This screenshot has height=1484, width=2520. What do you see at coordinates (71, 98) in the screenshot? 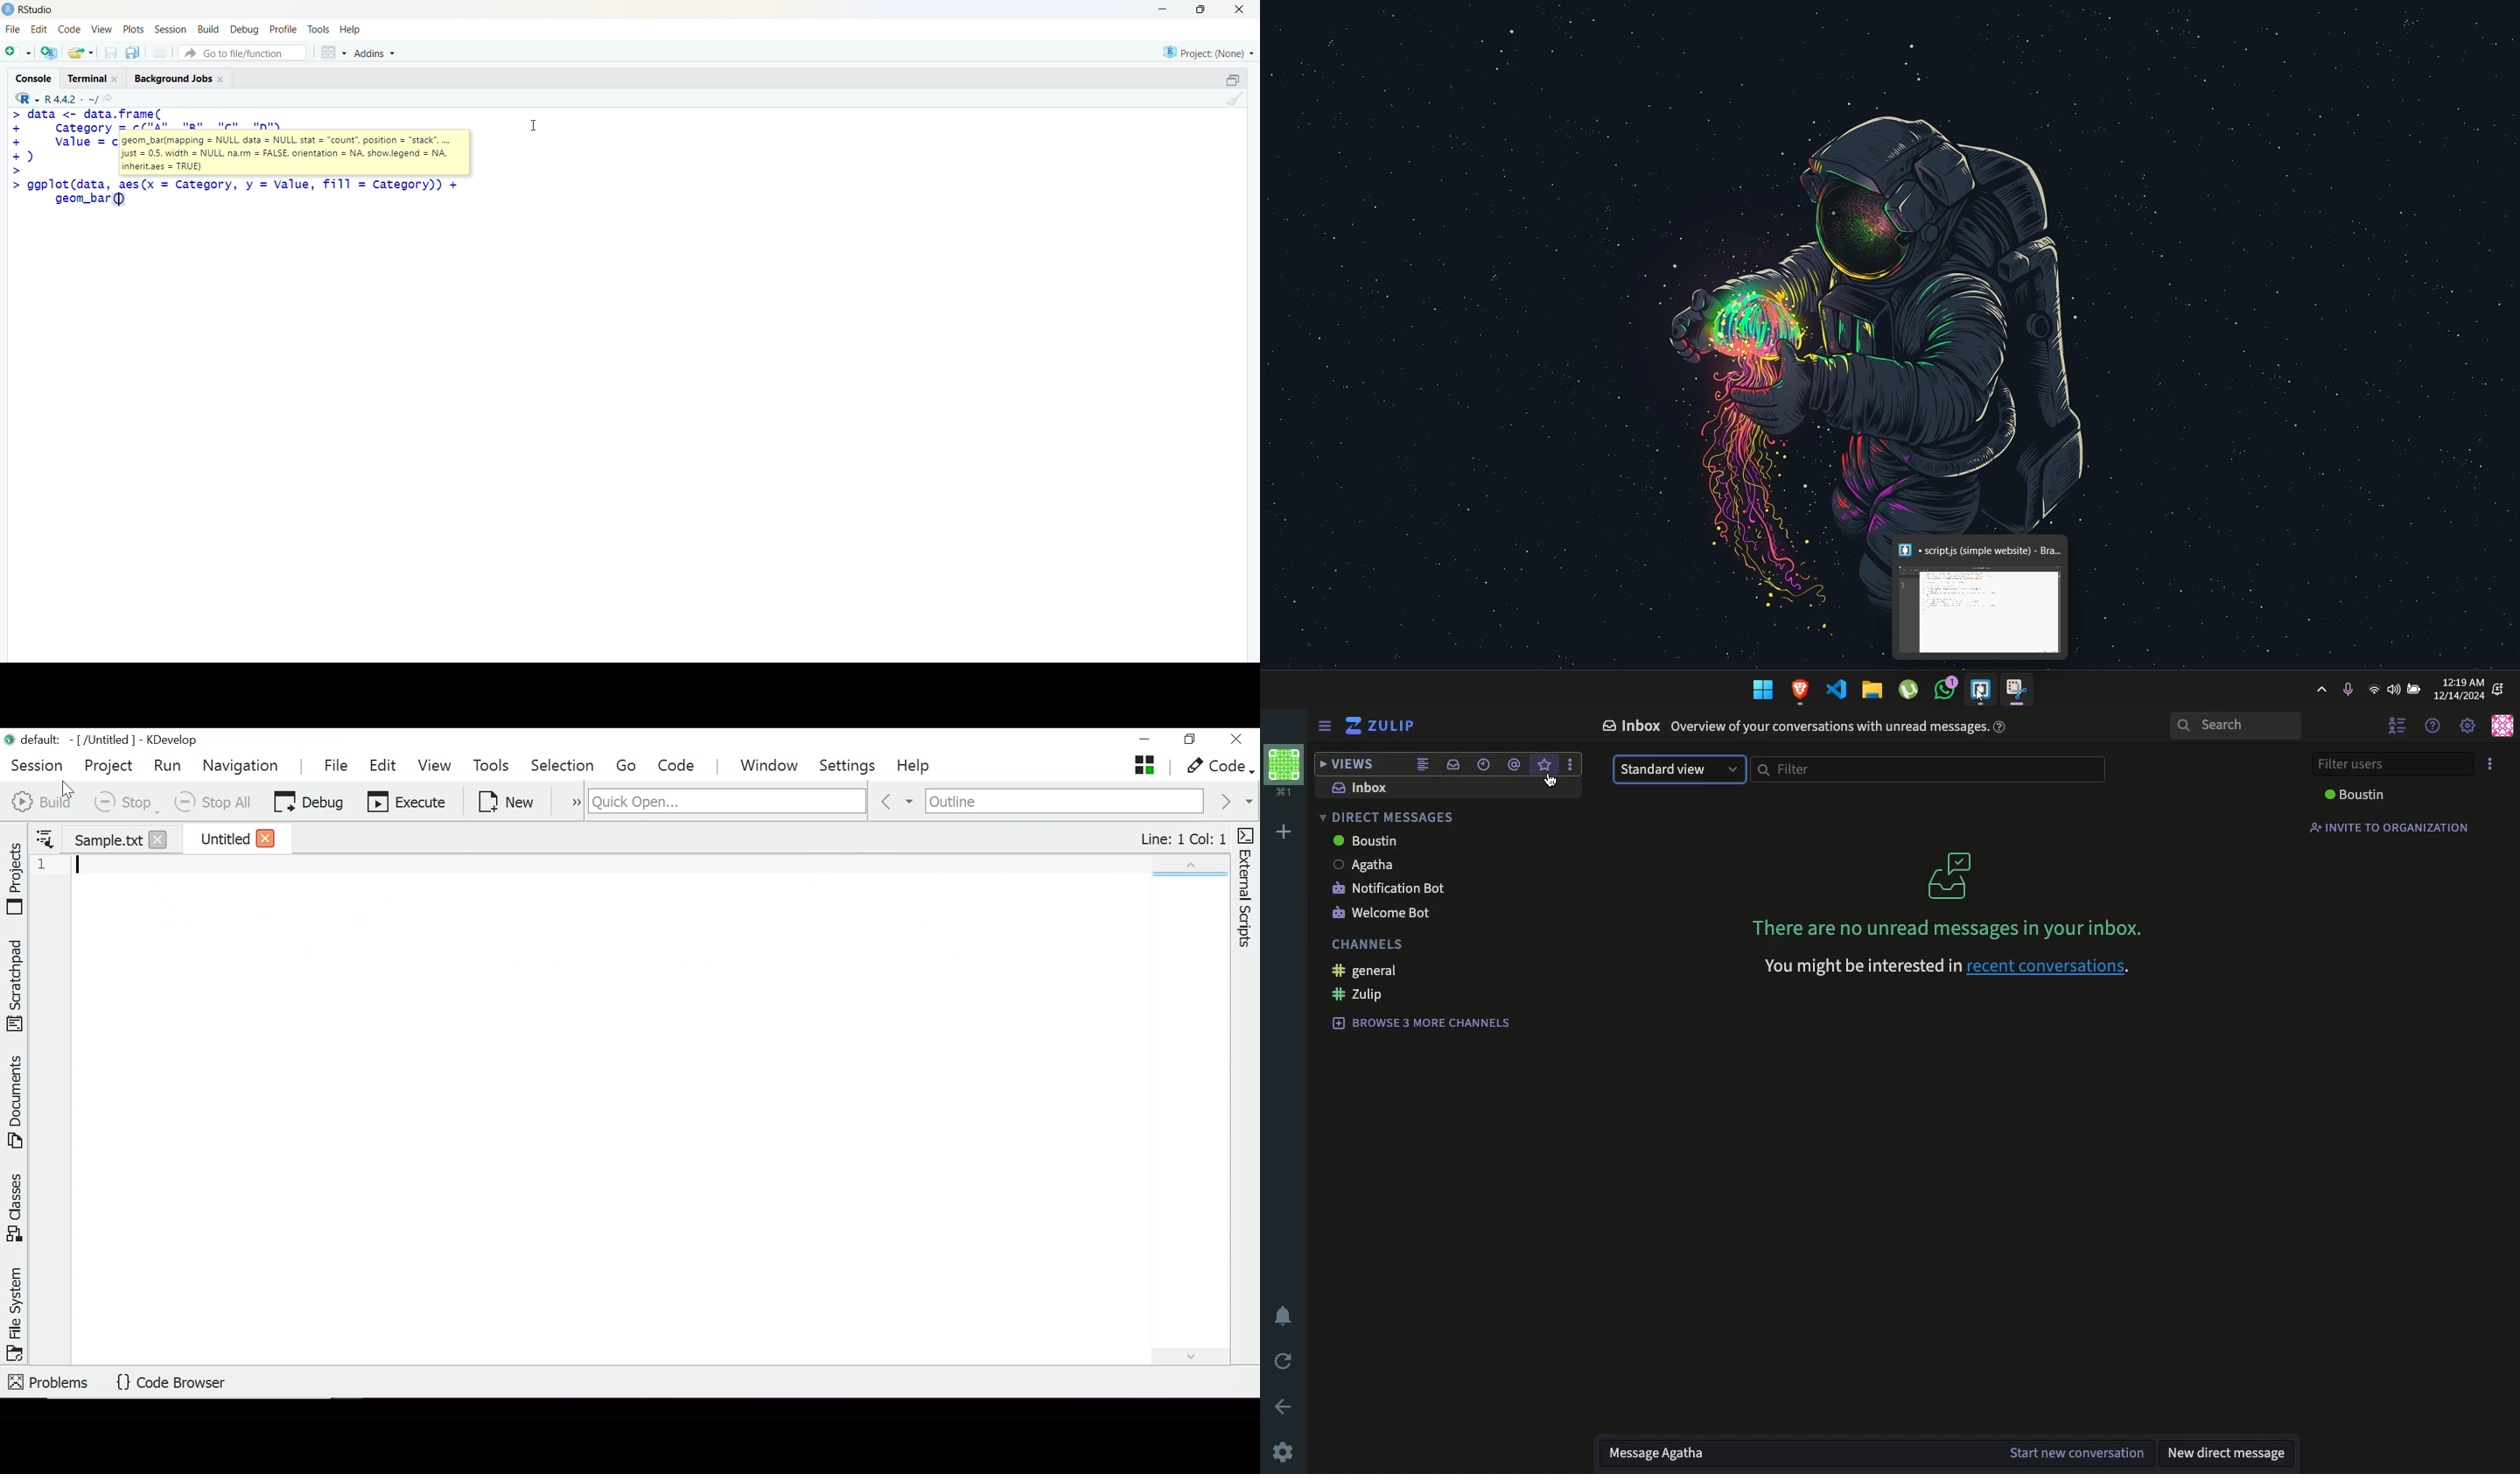
I see ` R language version - R 4.4.2` at bounding box center [71, 98].